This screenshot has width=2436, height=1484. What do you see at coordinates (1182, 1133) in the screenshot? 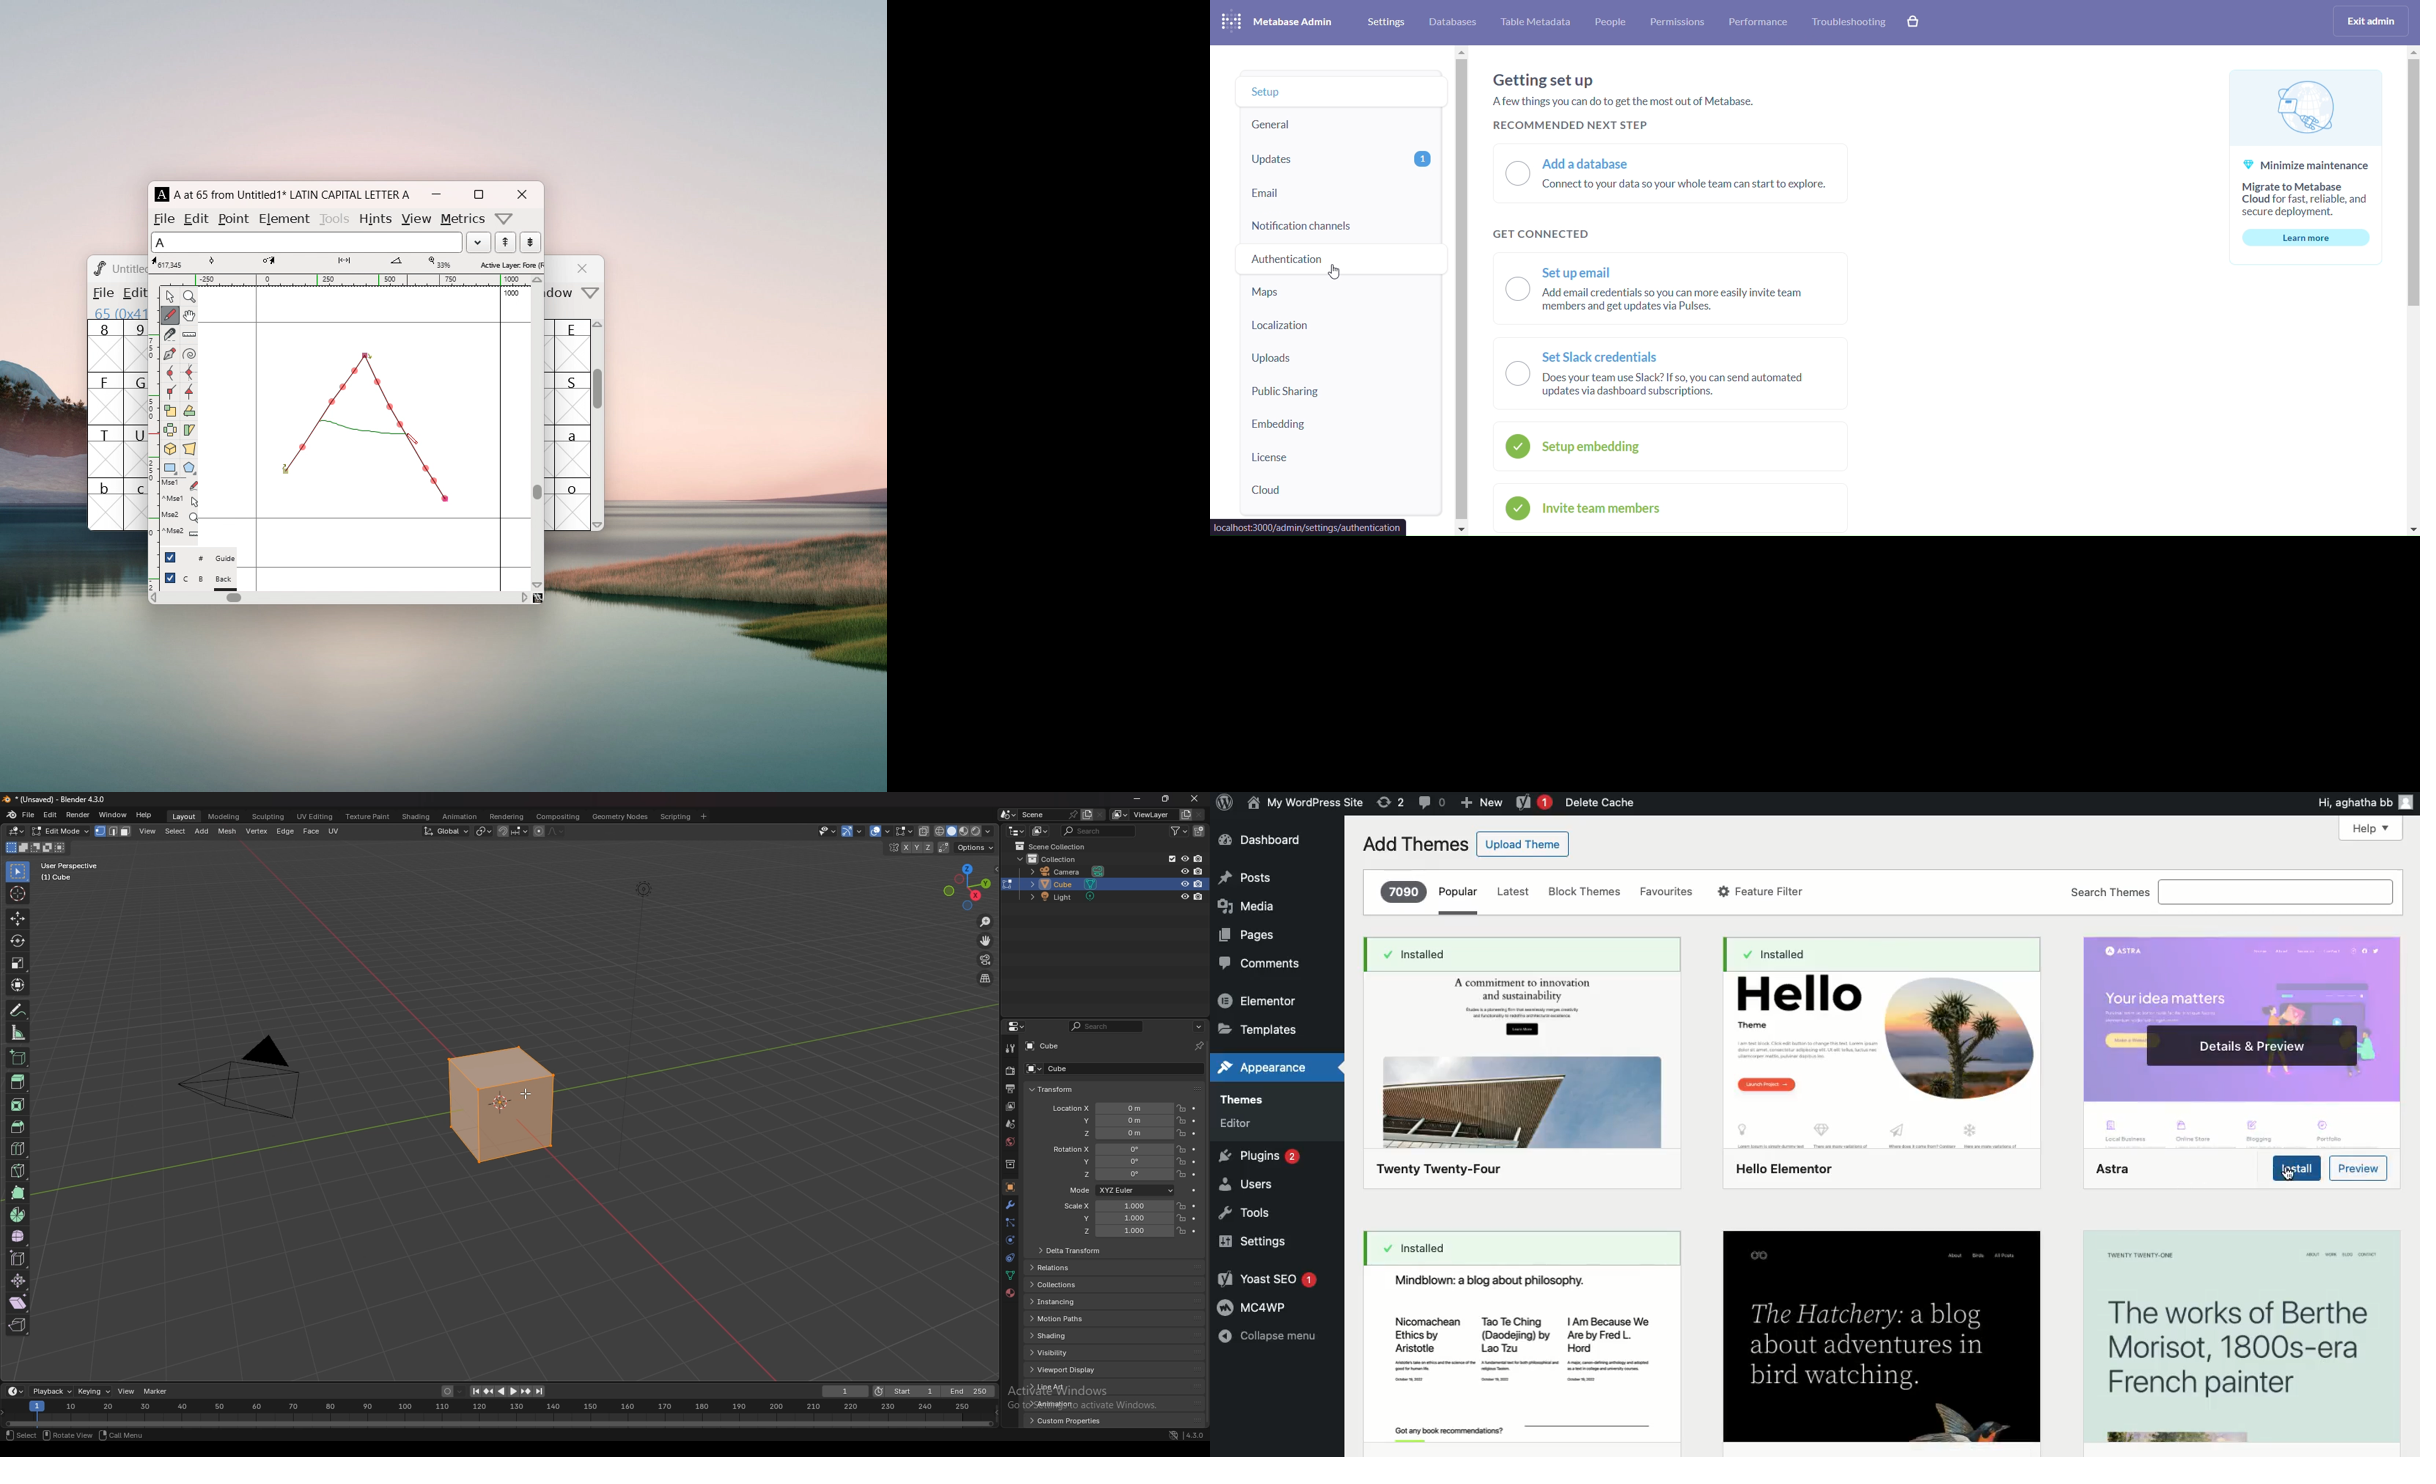
I see `lock location` at bounding box center [1182, 1133].